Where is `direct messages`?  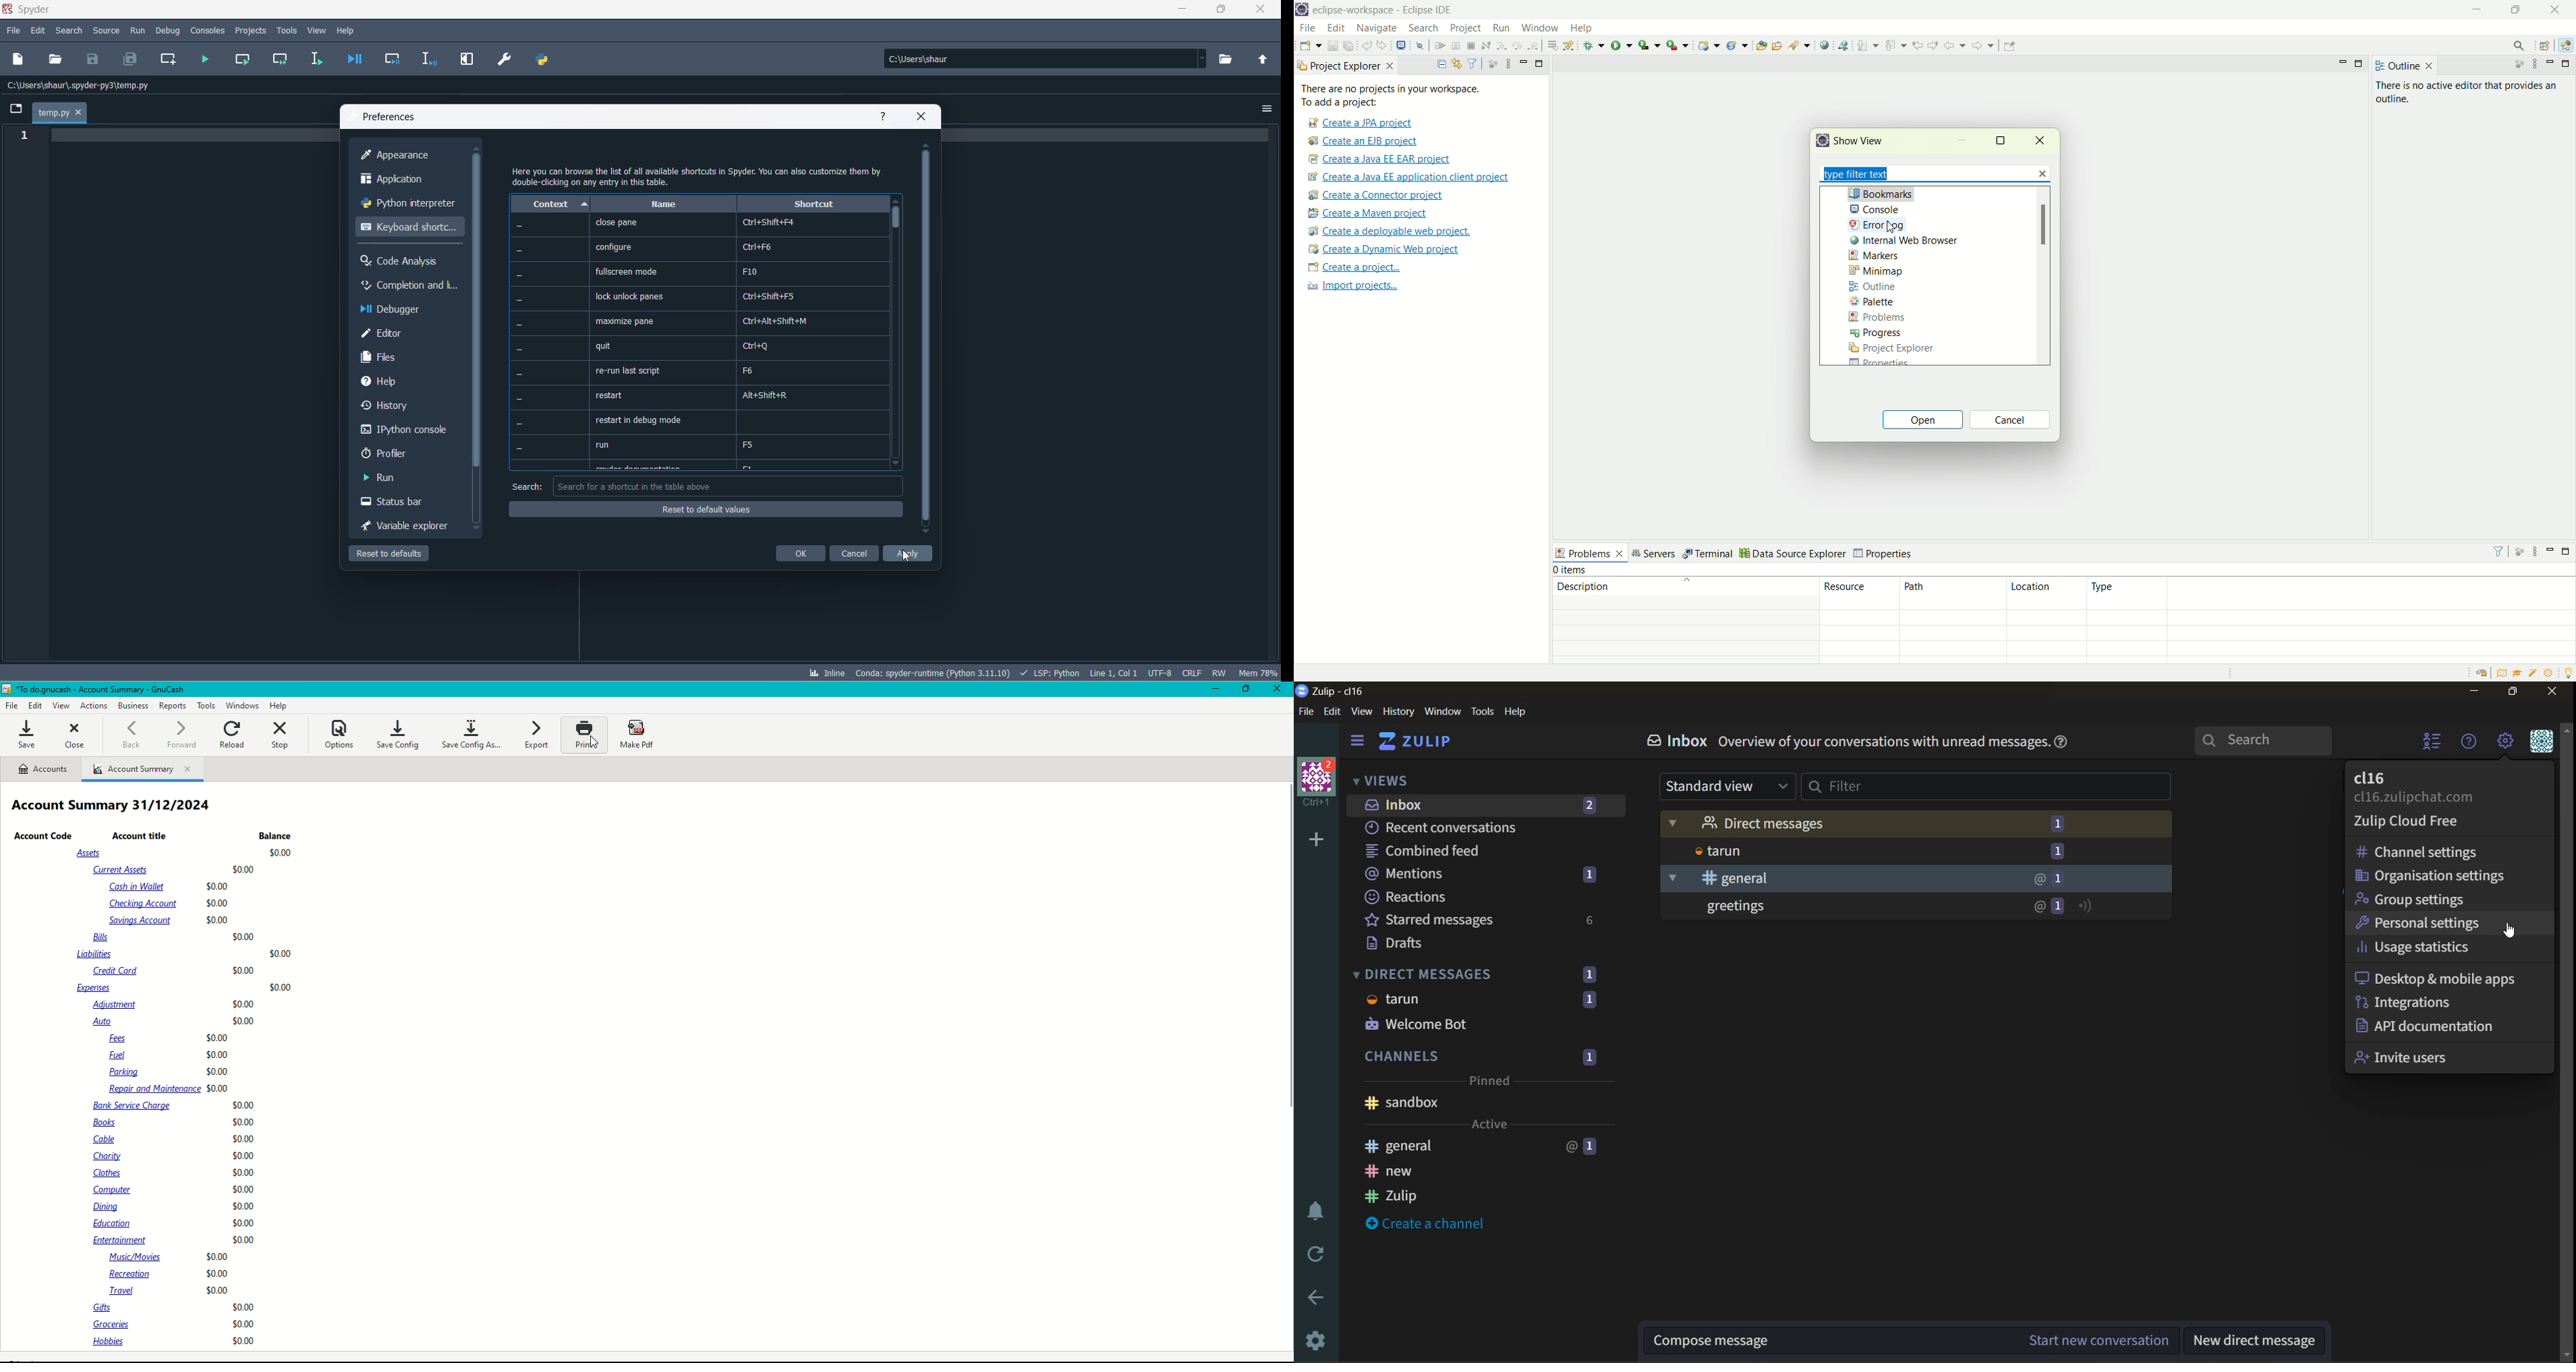 direct messages is located at coordinates (1476, 975).